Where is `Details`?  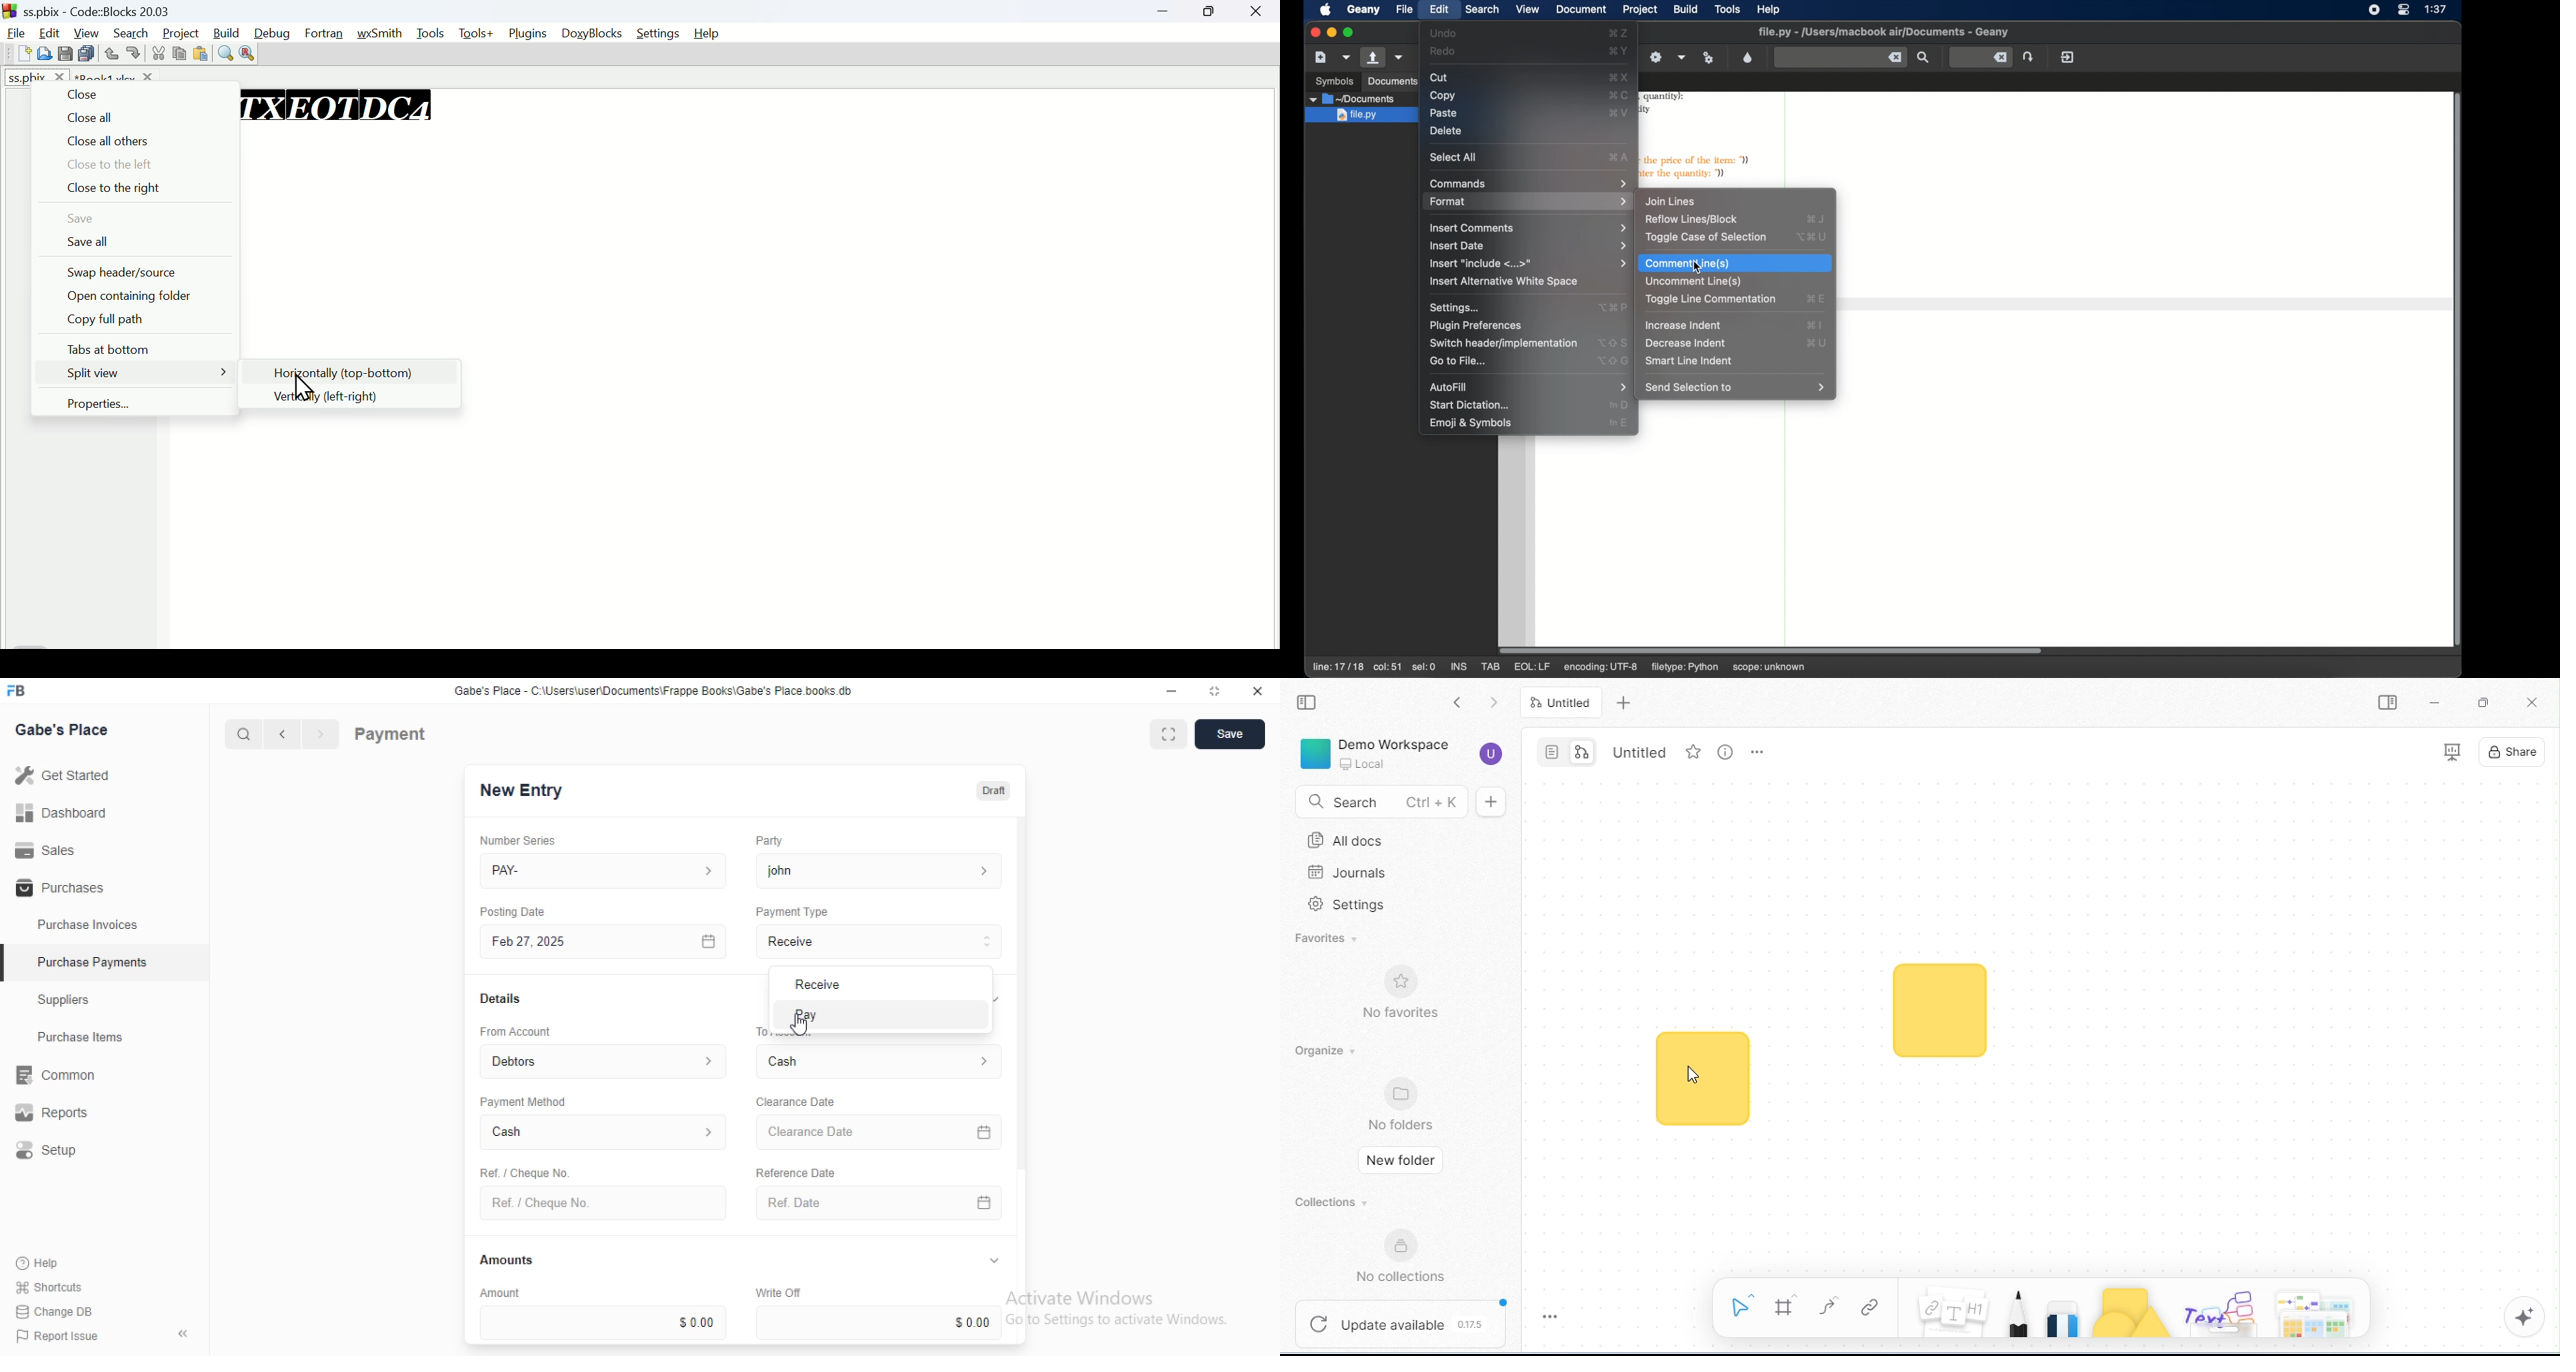
Details is located at coordinates (498, 999).